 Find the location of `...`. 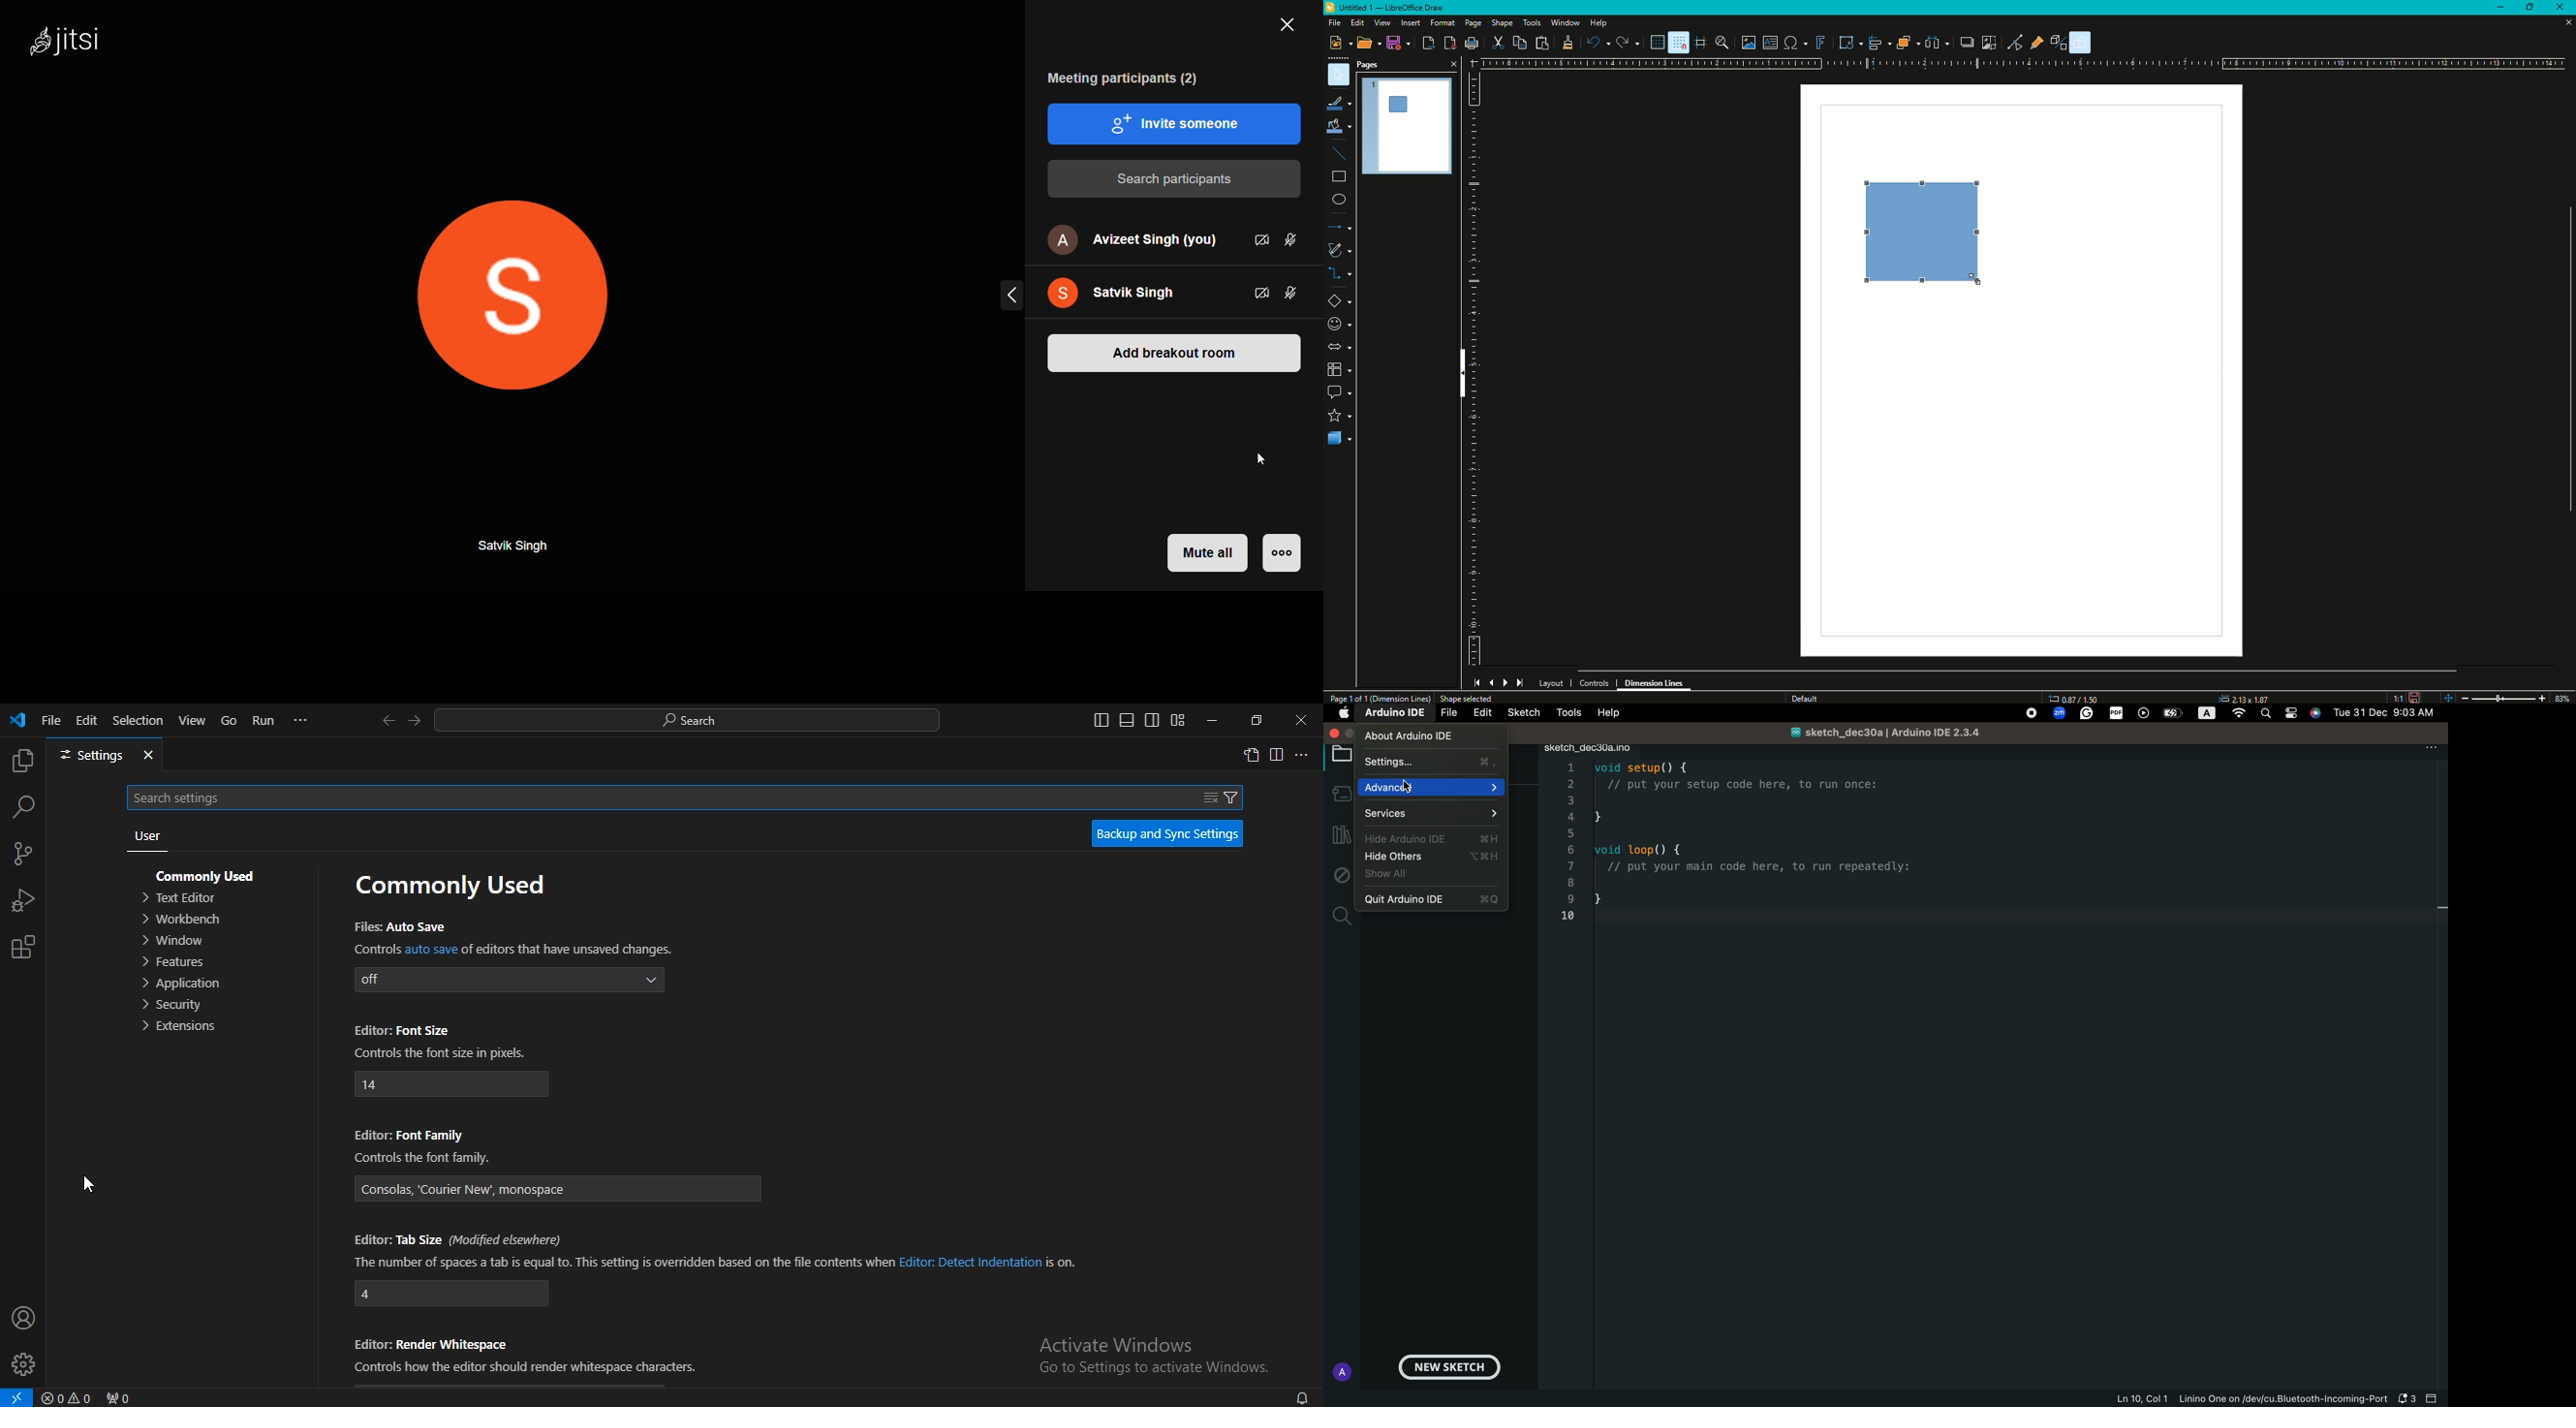

... is located at coordinates (1303, 756).